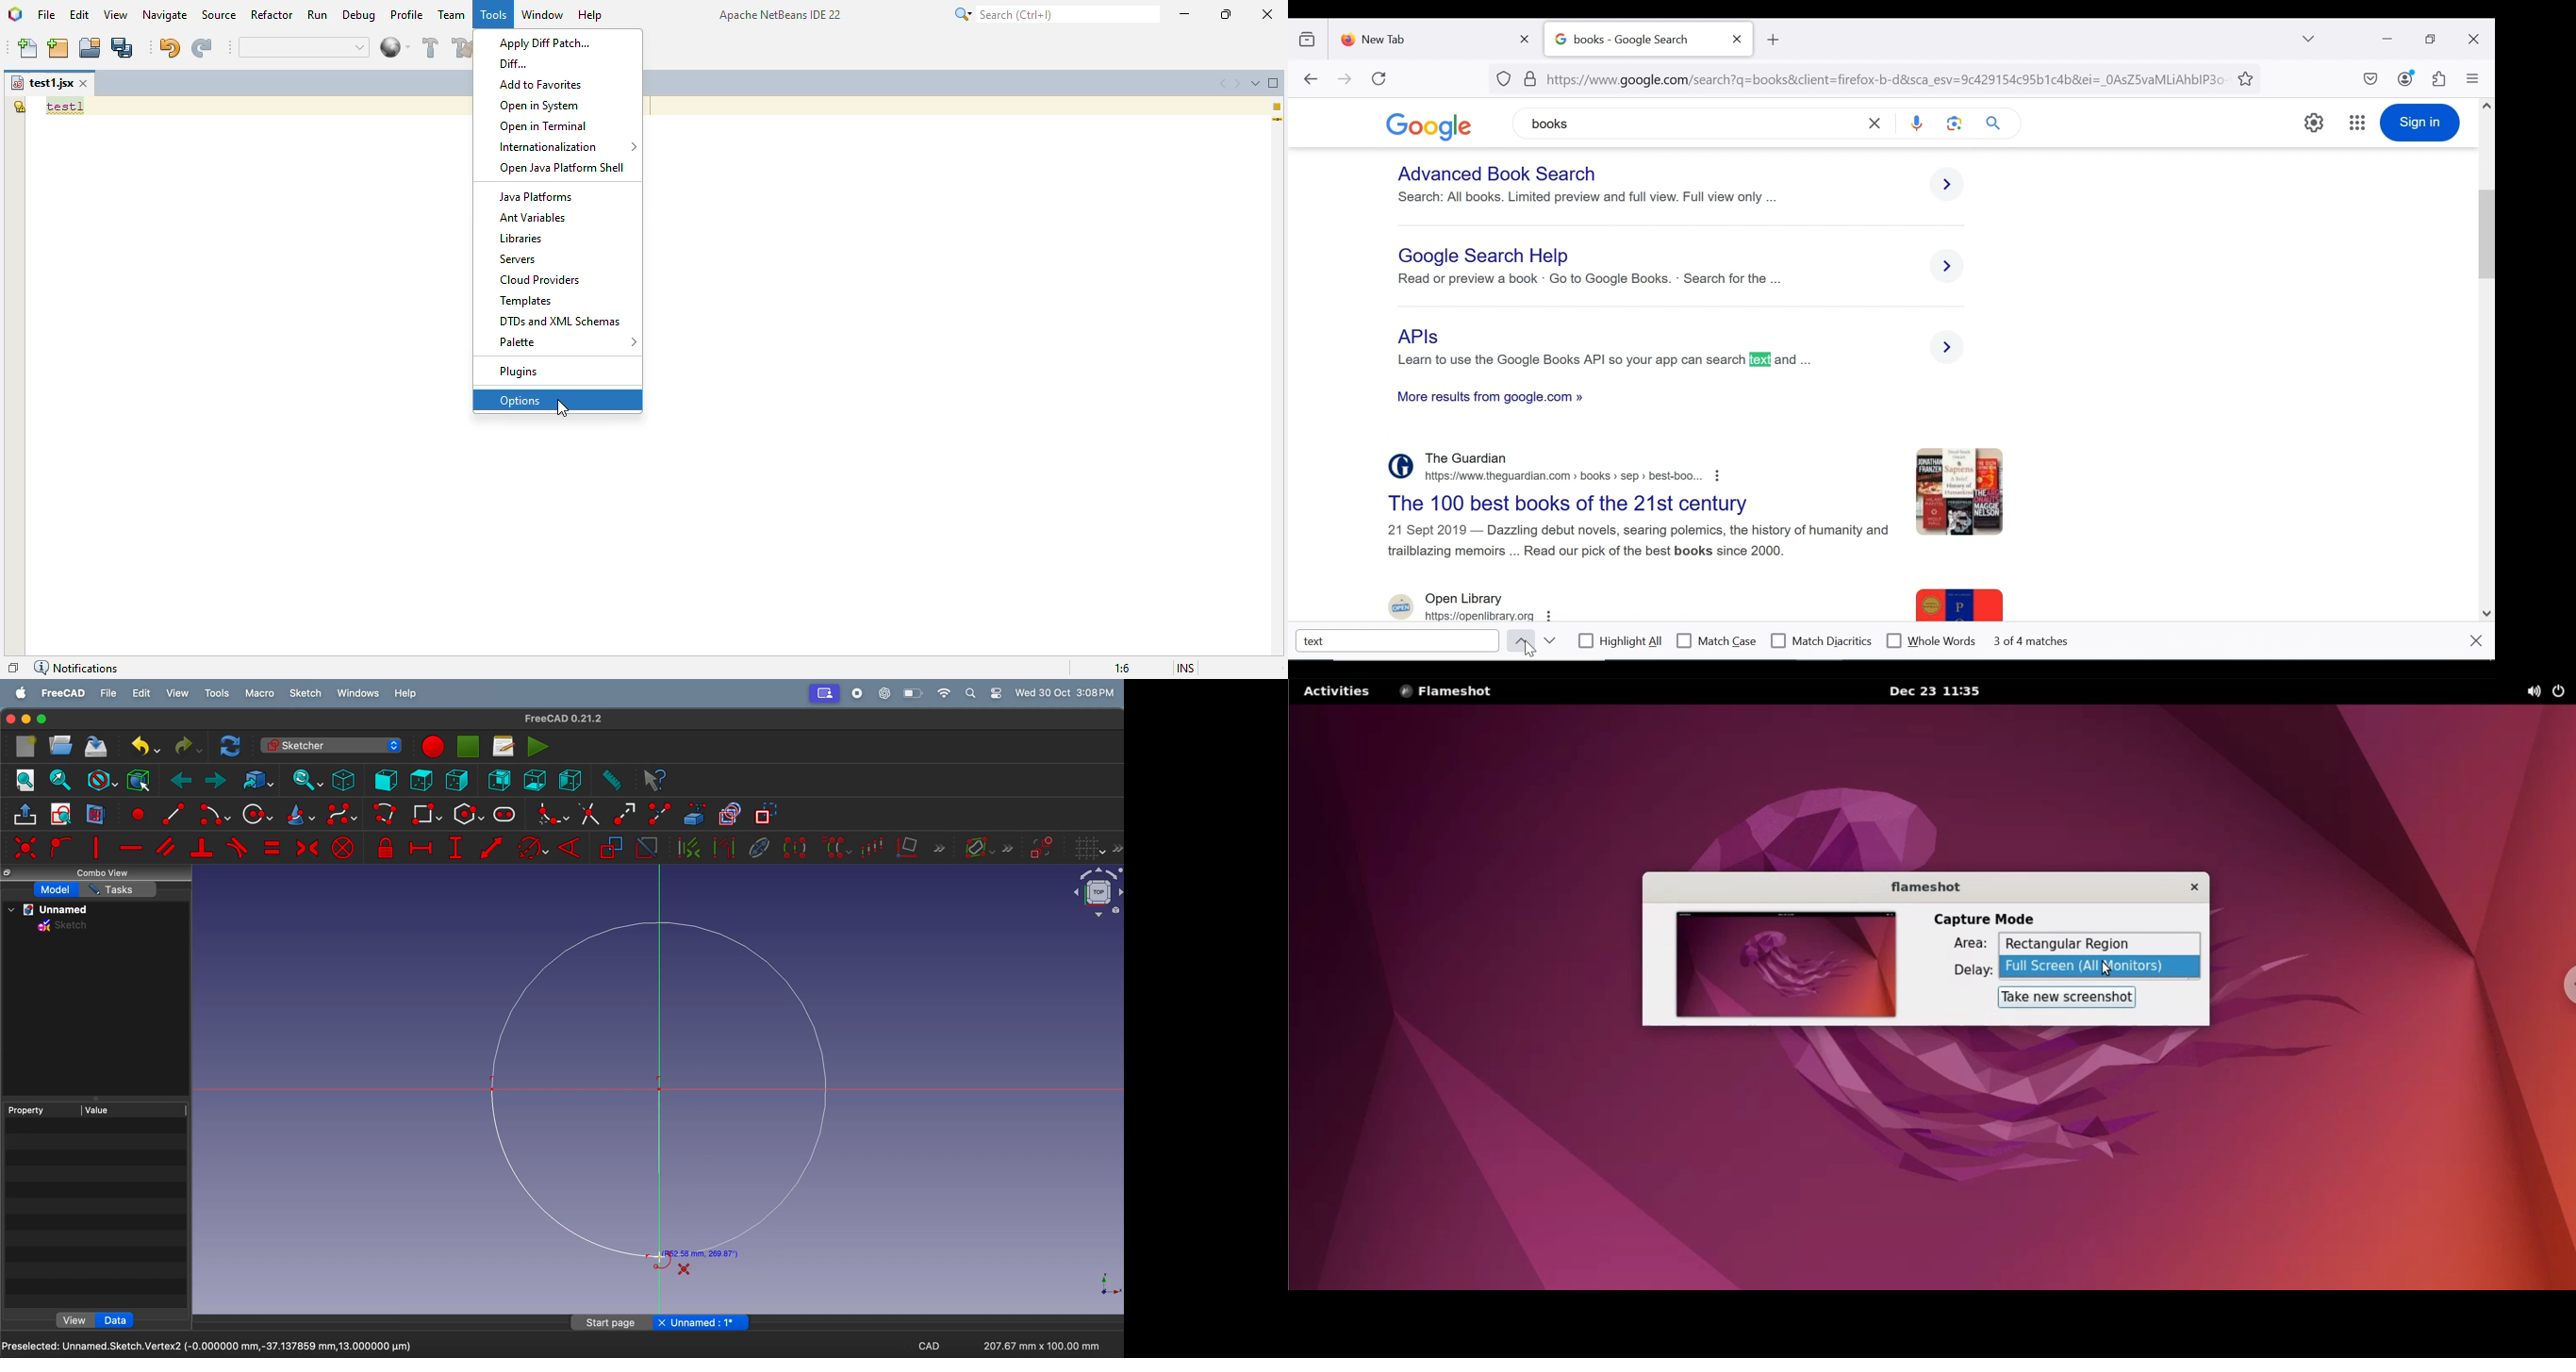 This screenshot has width=2576, height=1372. What do you see at coordinates (2432, 40) in the screenshot?
I see `restore` at bounding box center [2432, 40].